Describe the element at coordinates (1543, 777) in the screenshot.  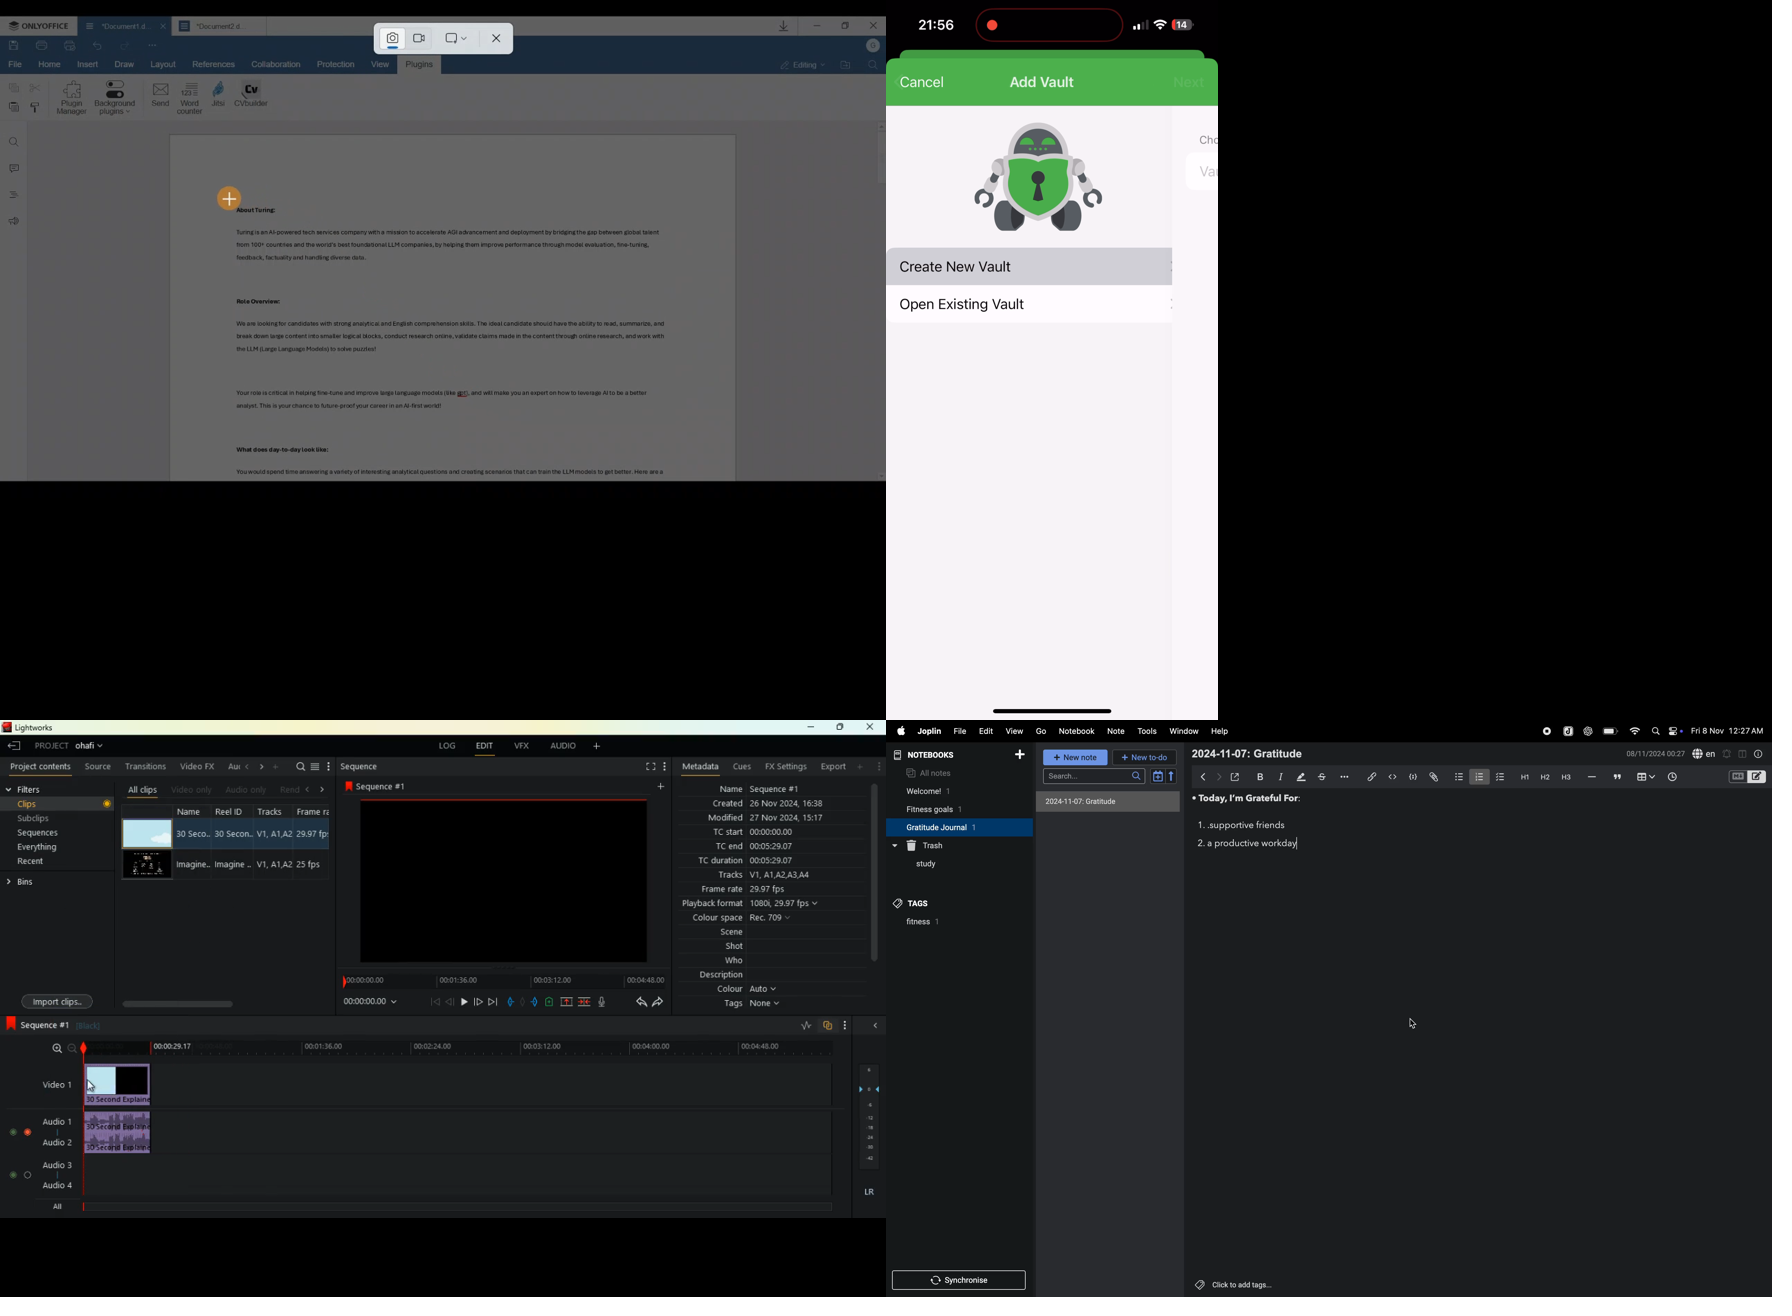
I see `heading 2` at that location.